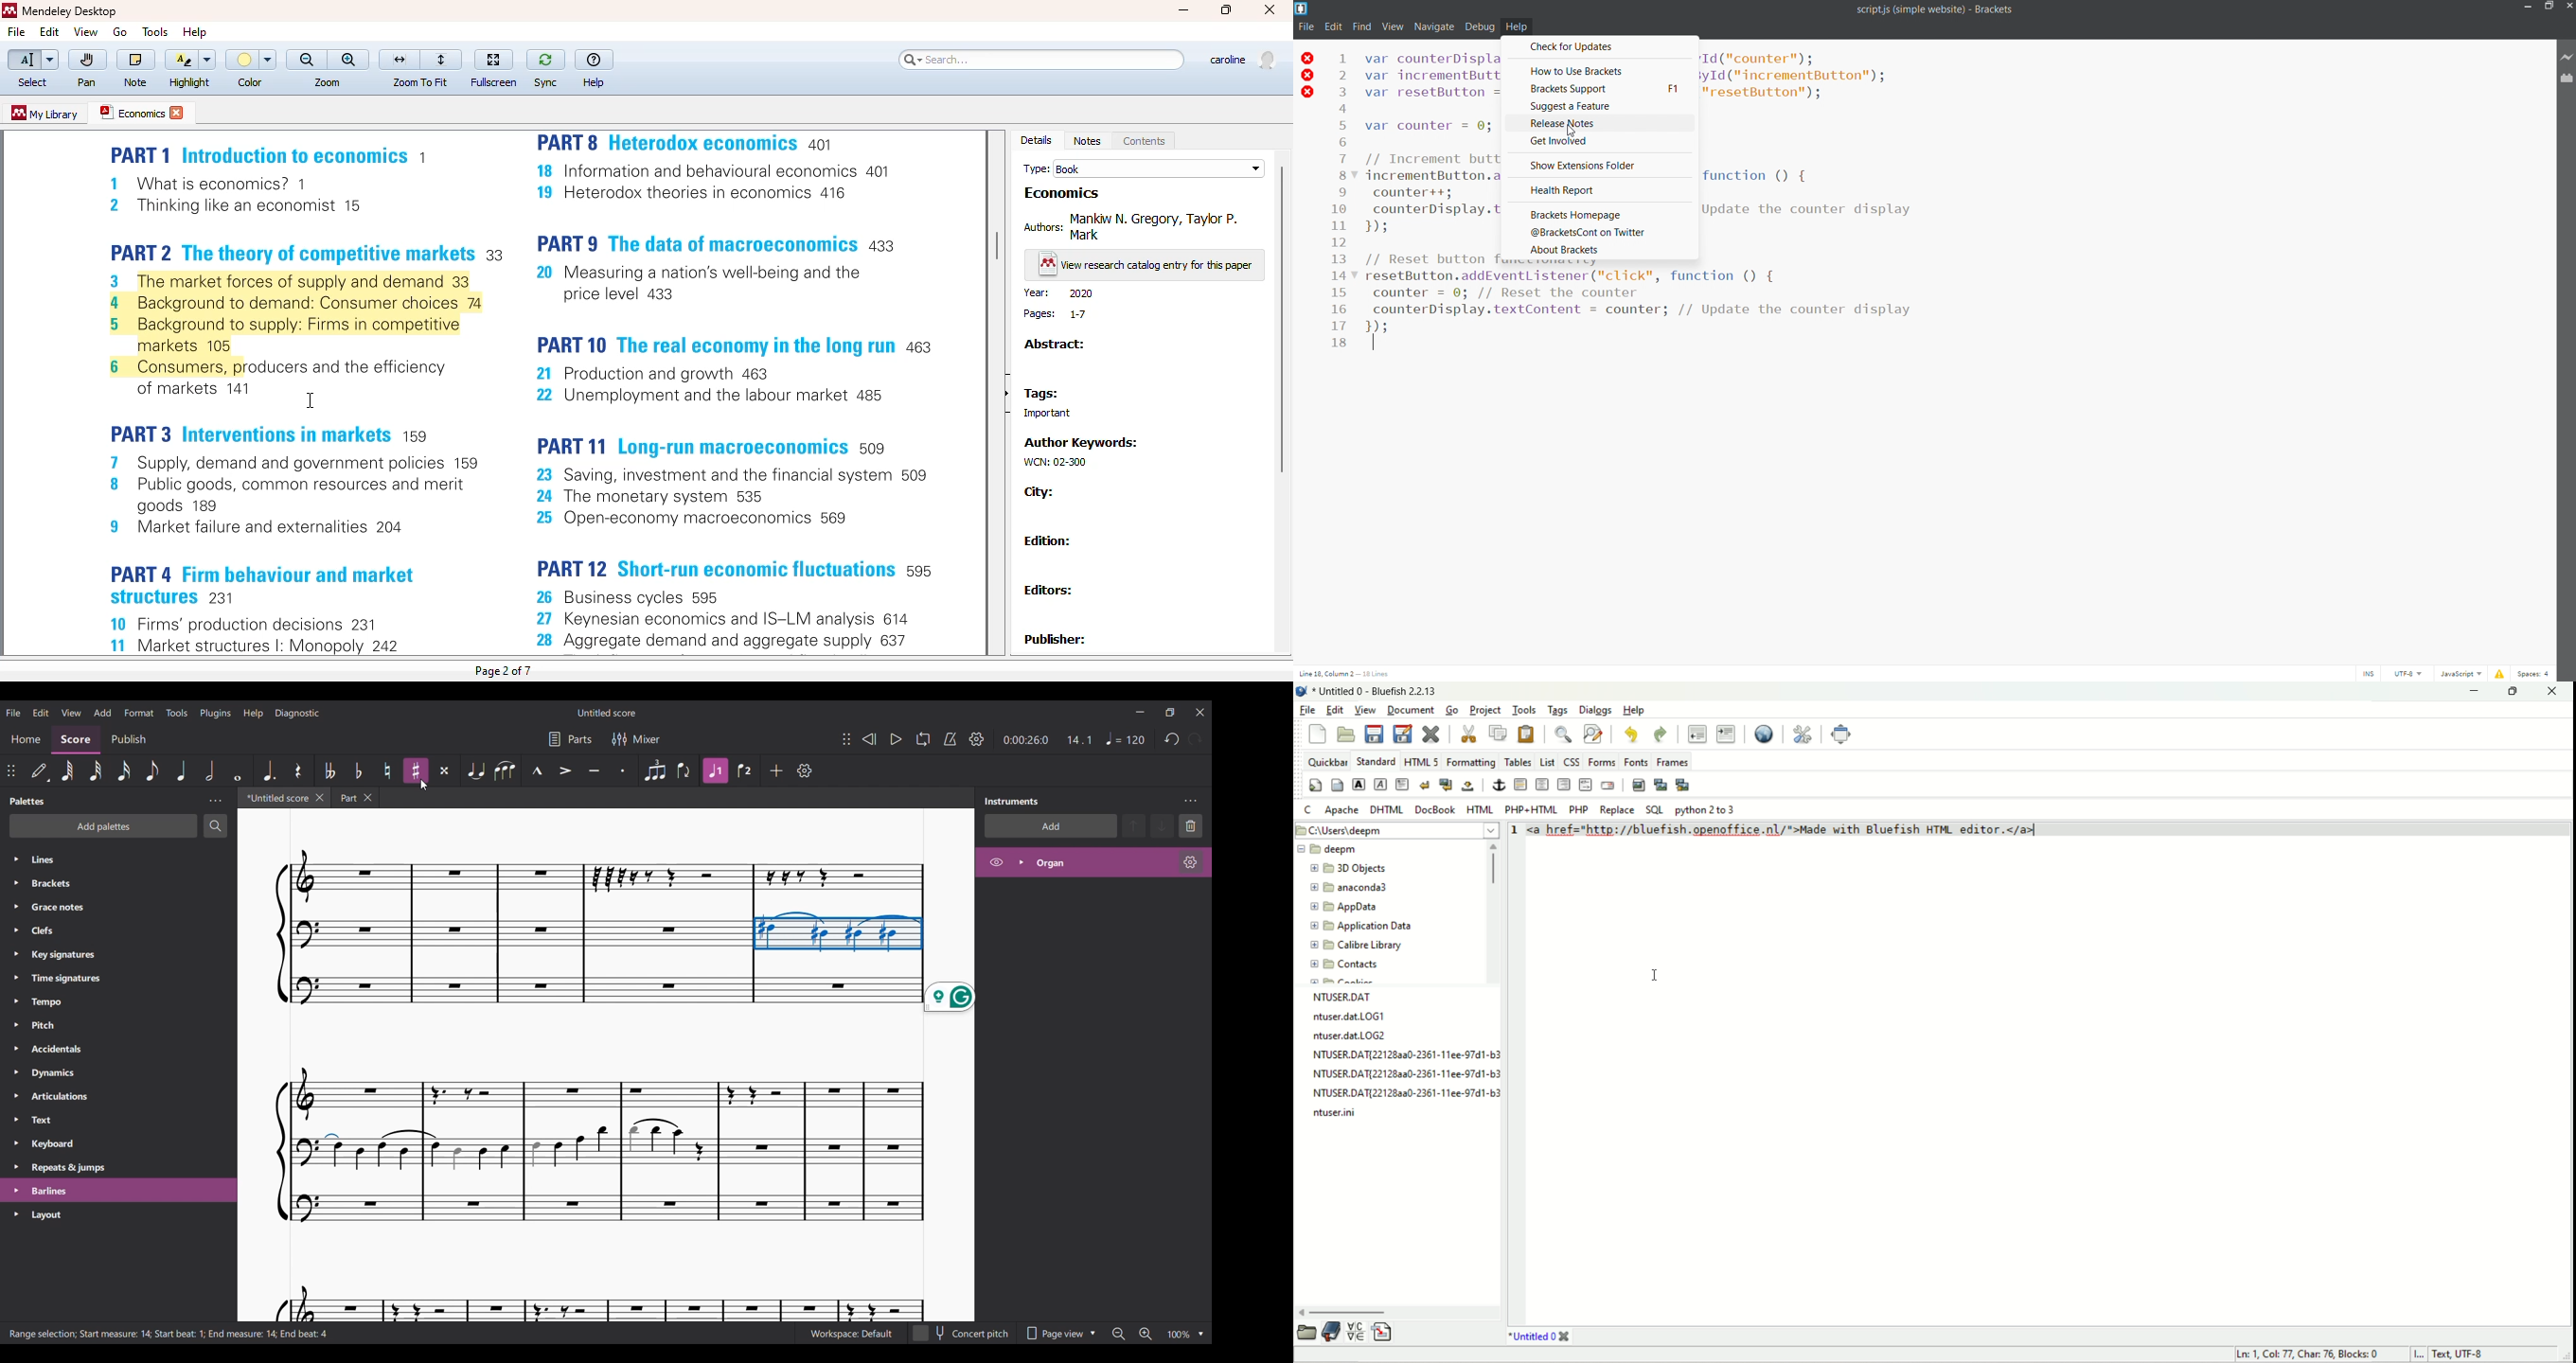 This screenshot has width=2576, height=1372. I want to click on view, so click(1366, 712).